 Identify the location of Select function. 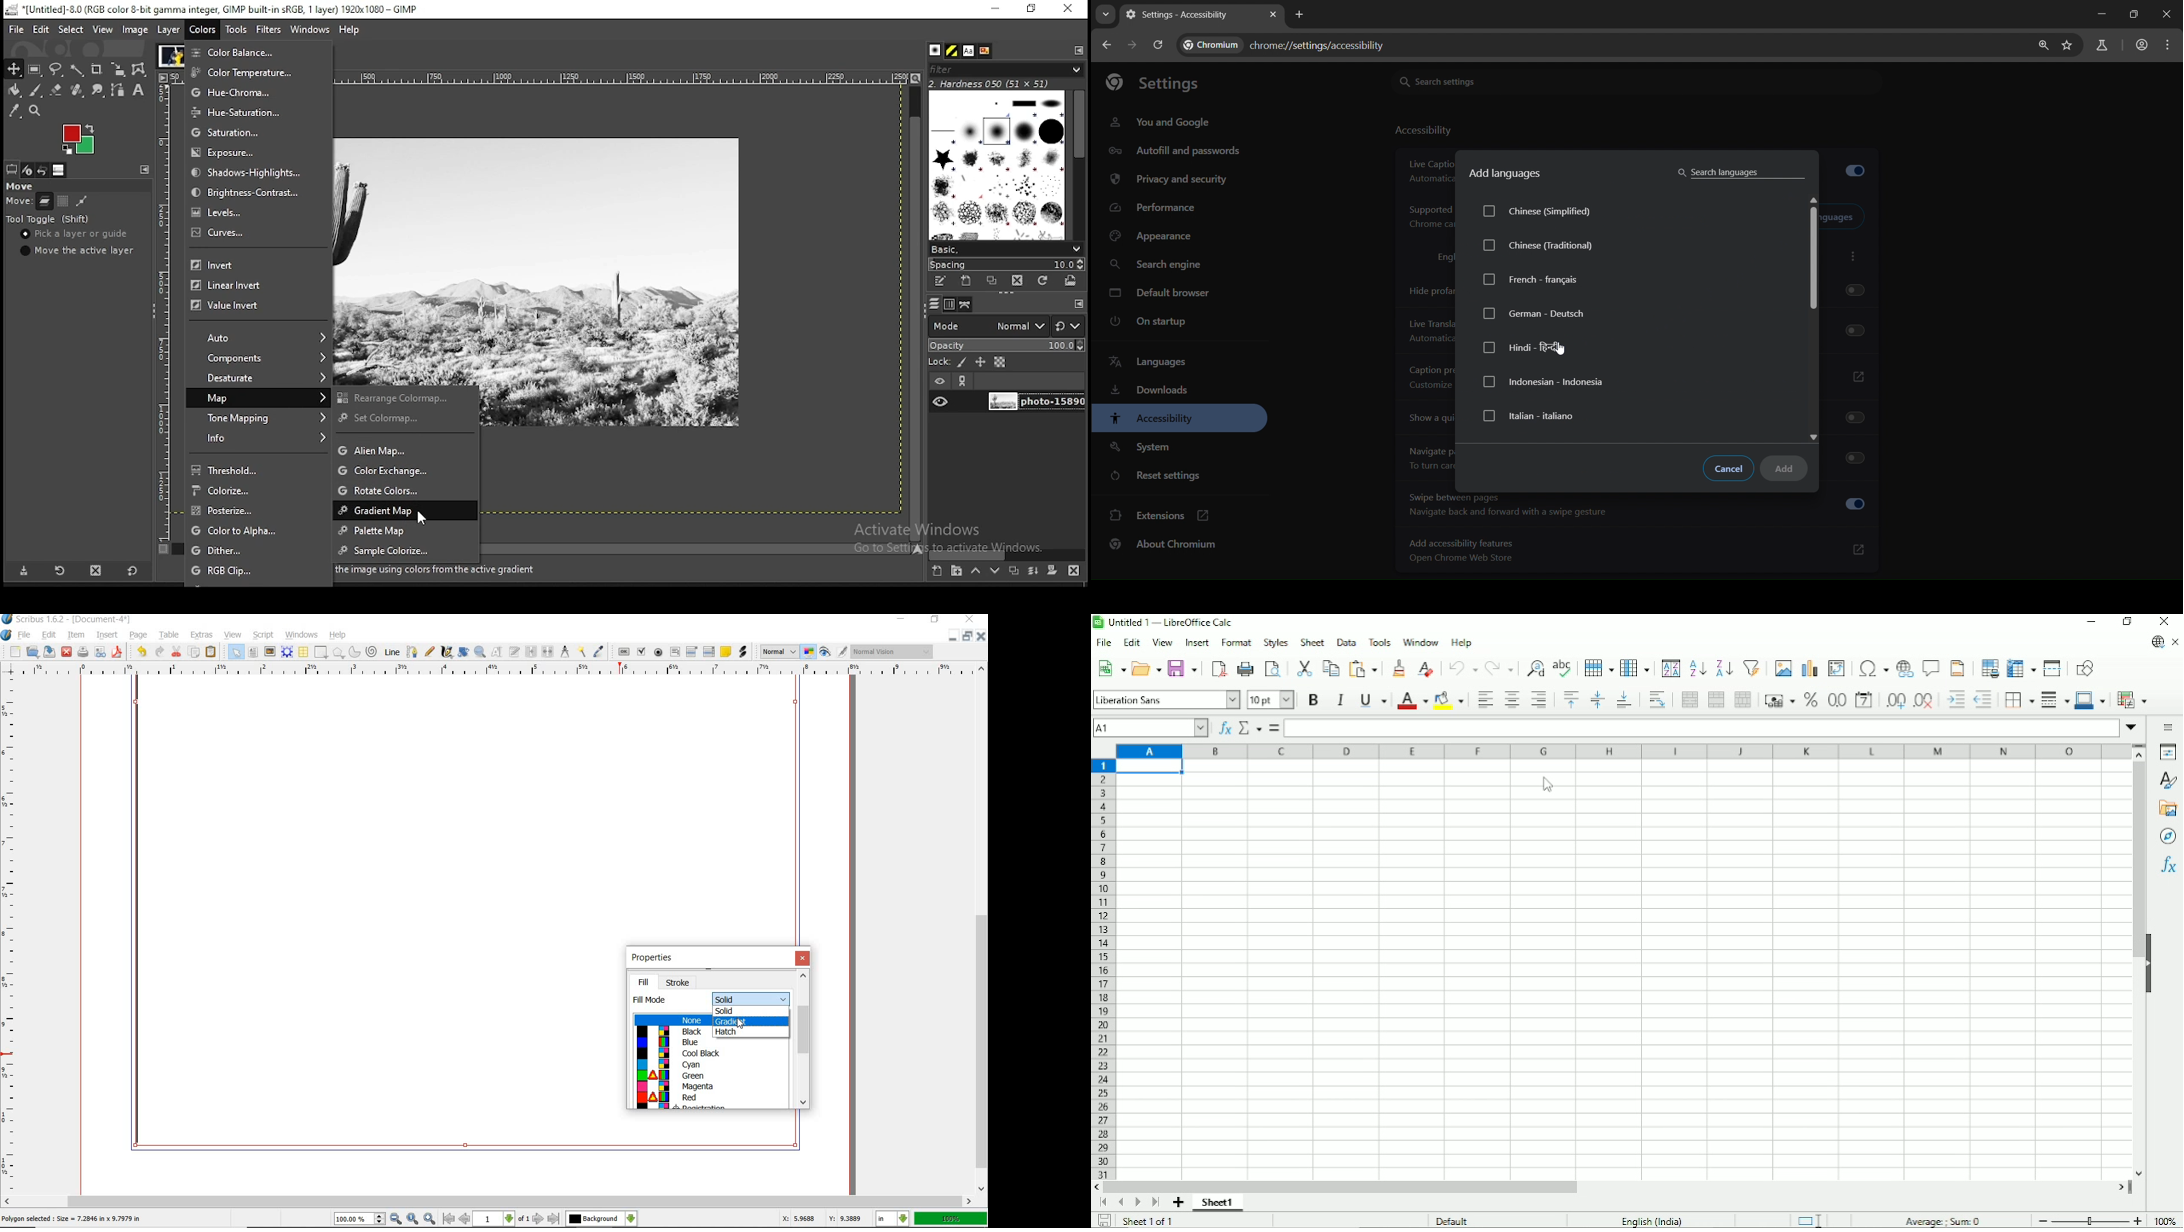
(1250, 728).